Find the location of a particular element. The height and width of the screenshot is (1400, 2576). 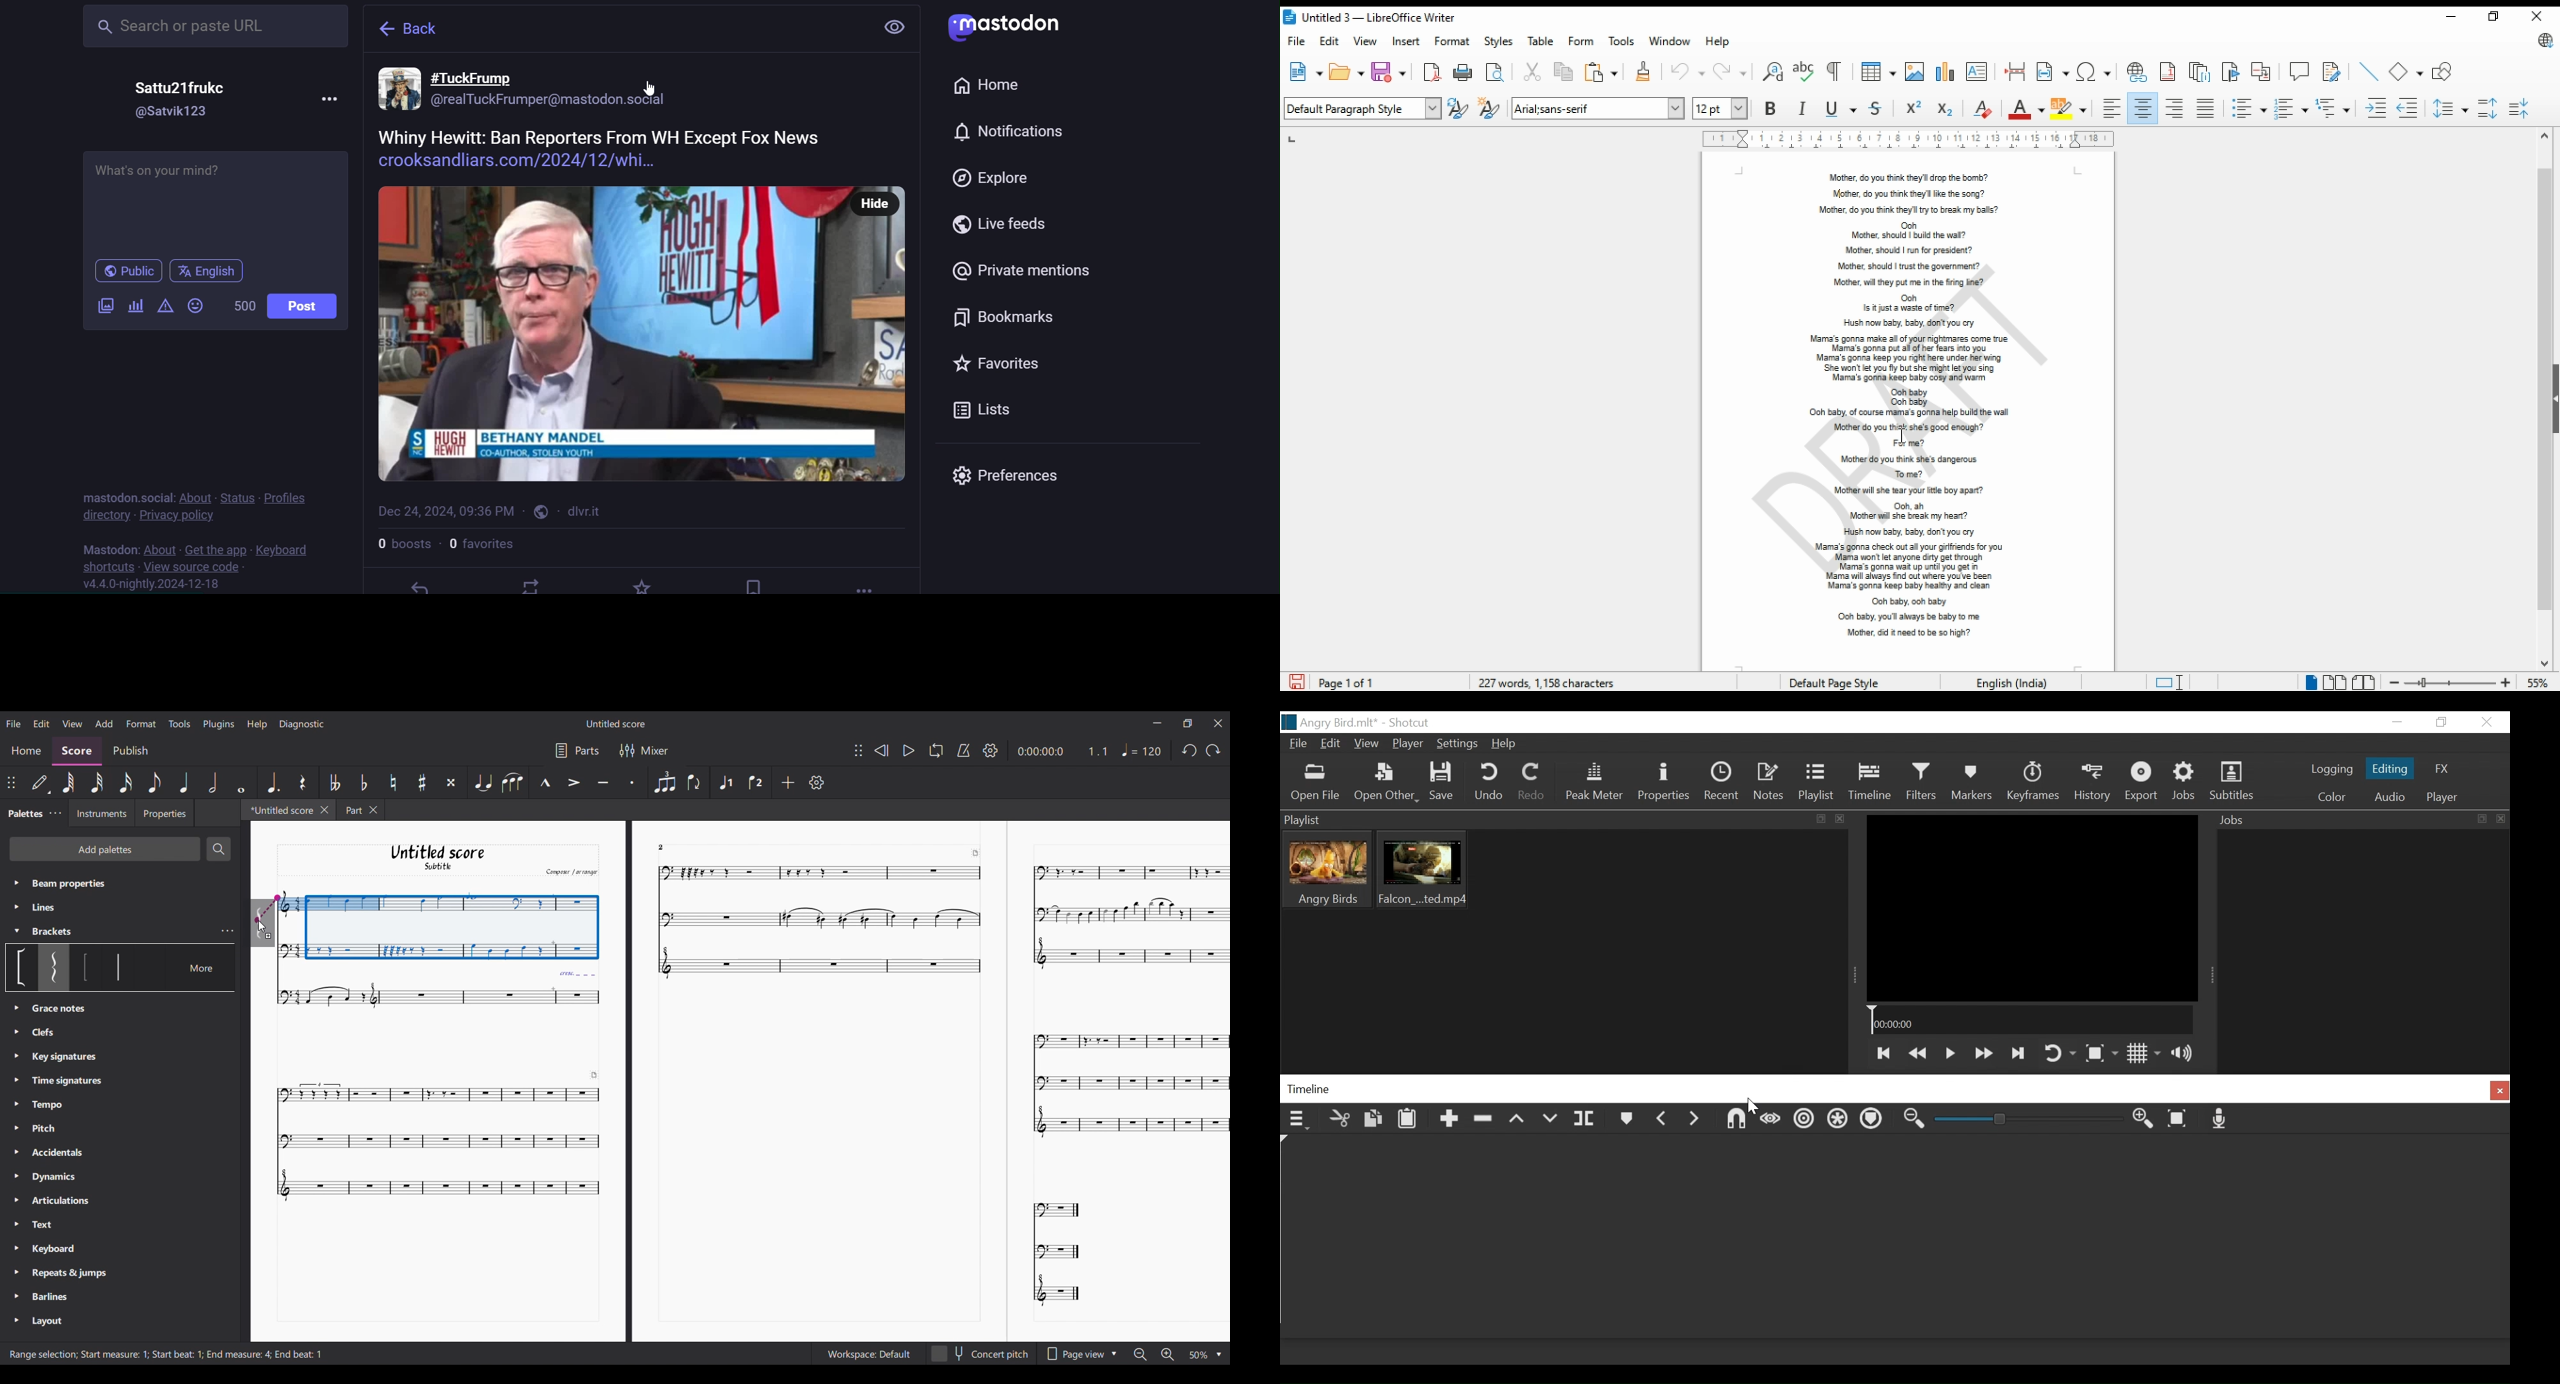

Part is located at coordinates (351, 809).